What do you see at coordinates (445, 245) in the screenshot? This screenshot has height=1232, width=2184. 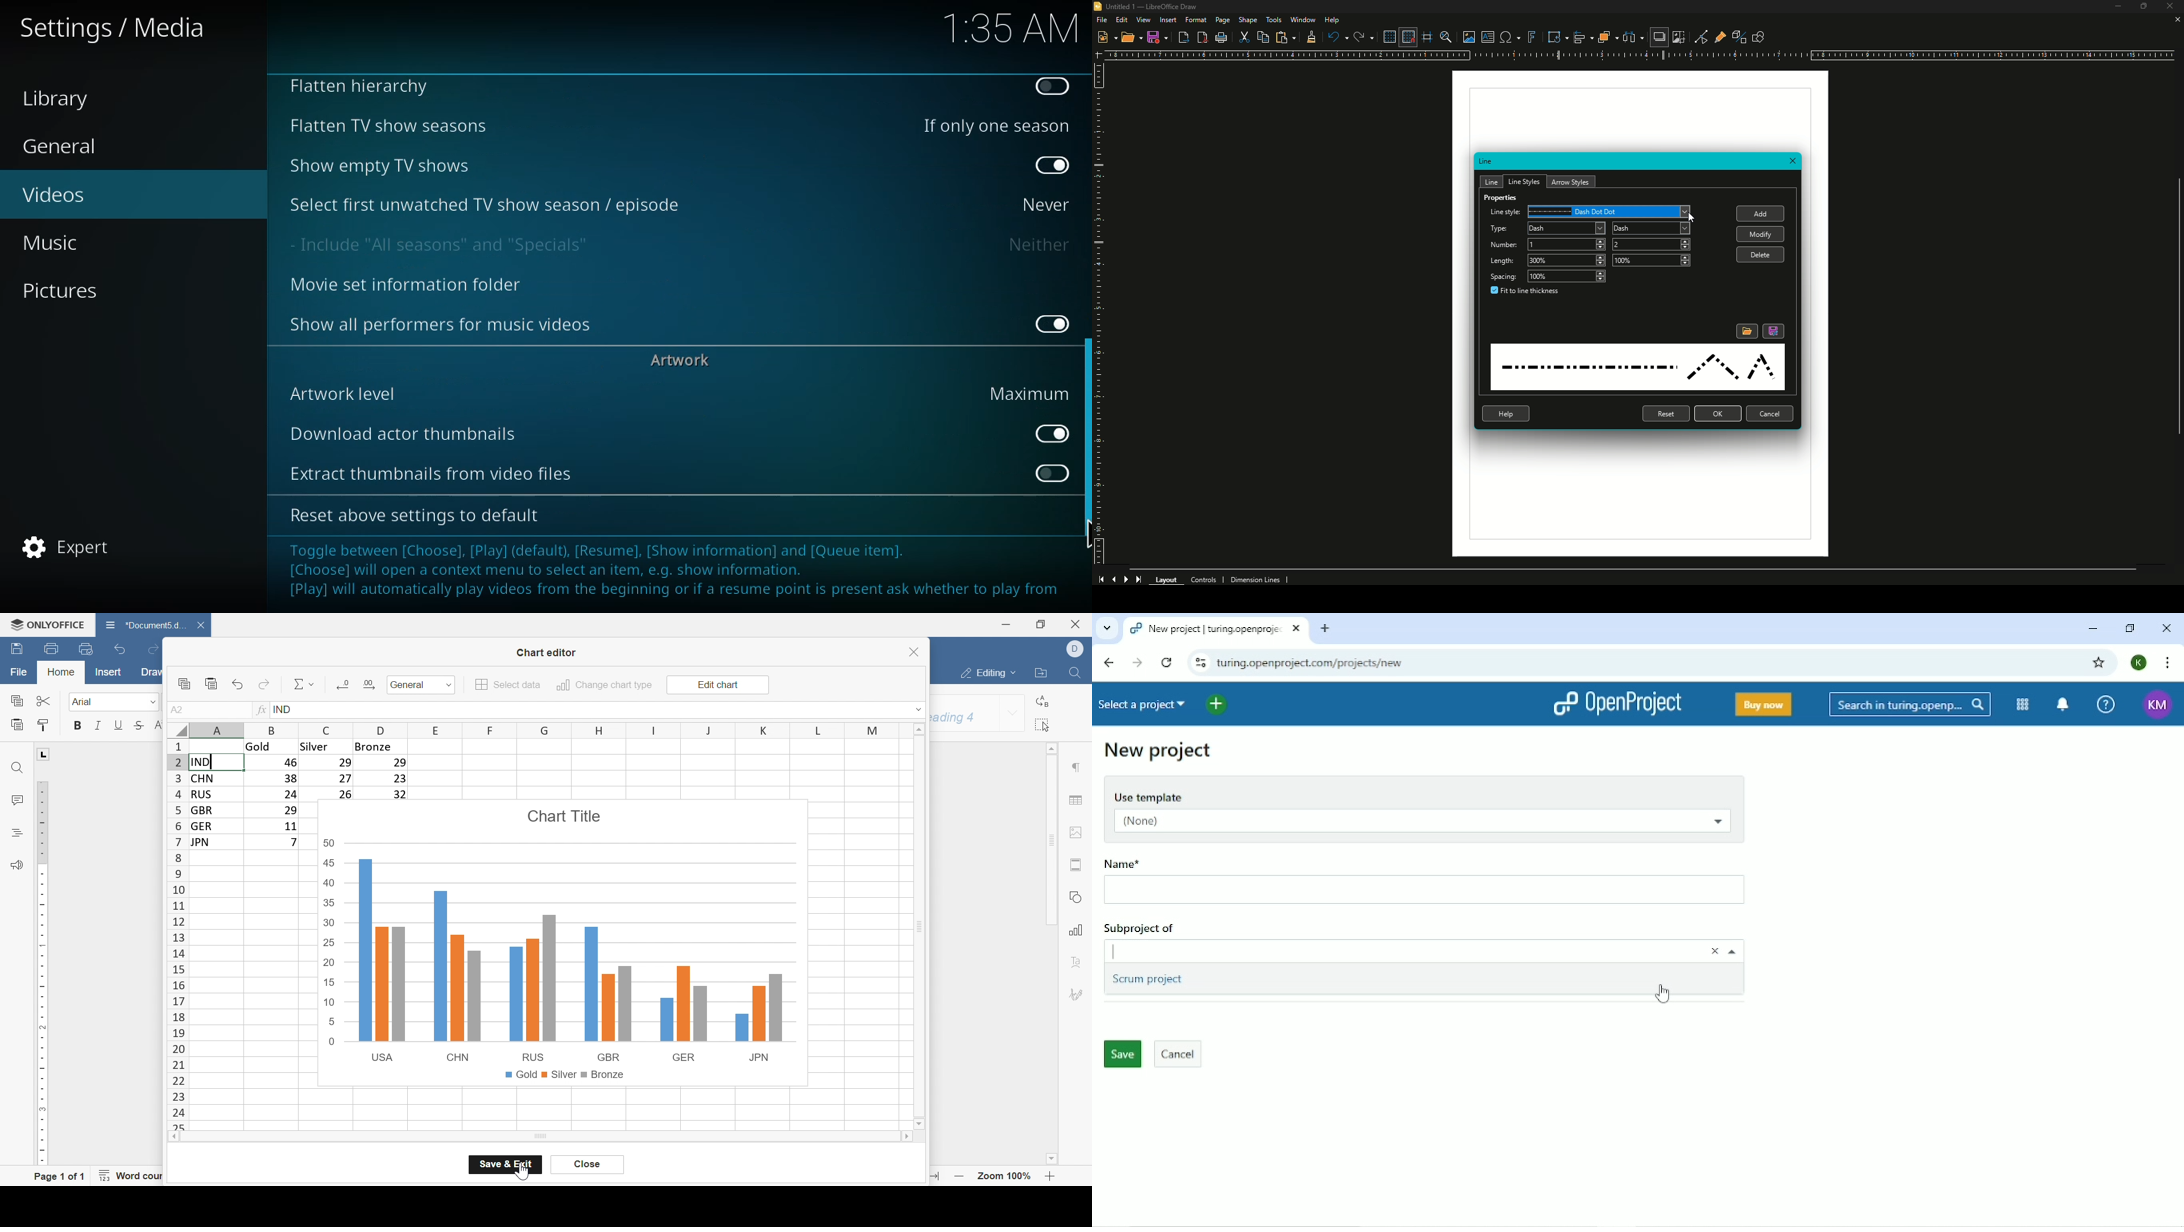 I see `include all` at bounding box center [445, 245].